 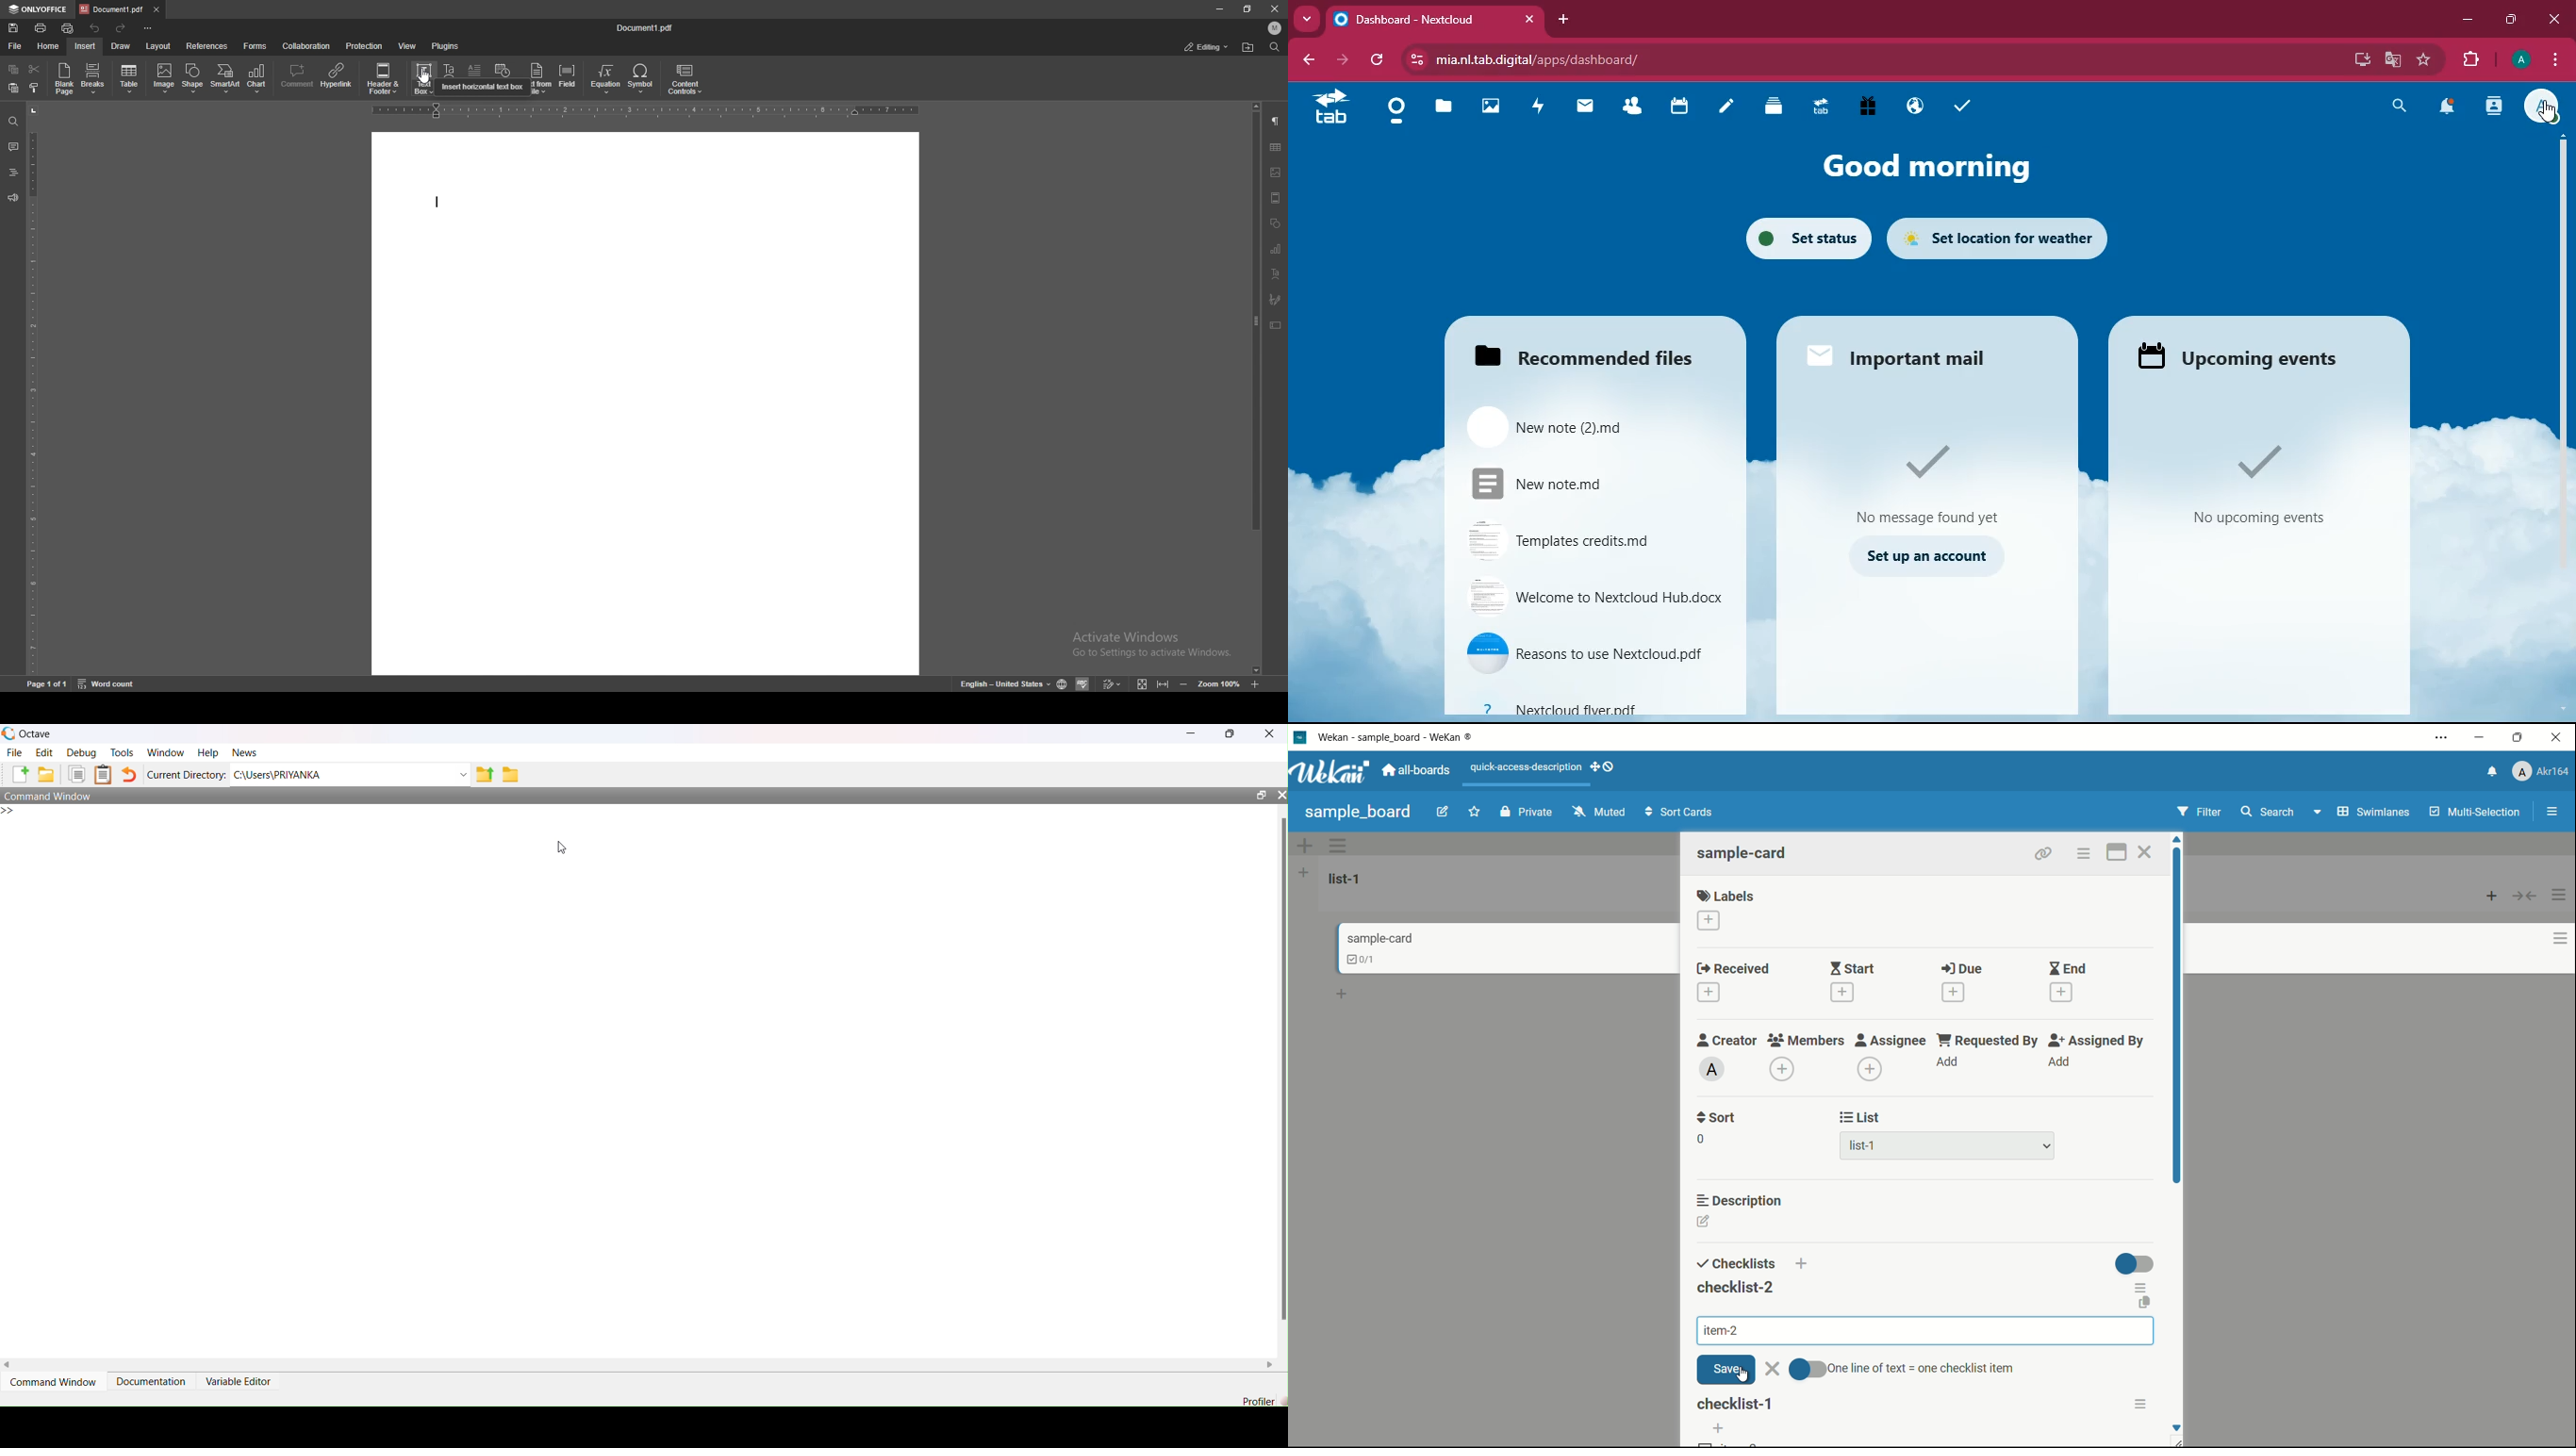 What do you see at coordinates (1630, 58) in the screenshot?
I see `url` at bounding box center [1630, 58].